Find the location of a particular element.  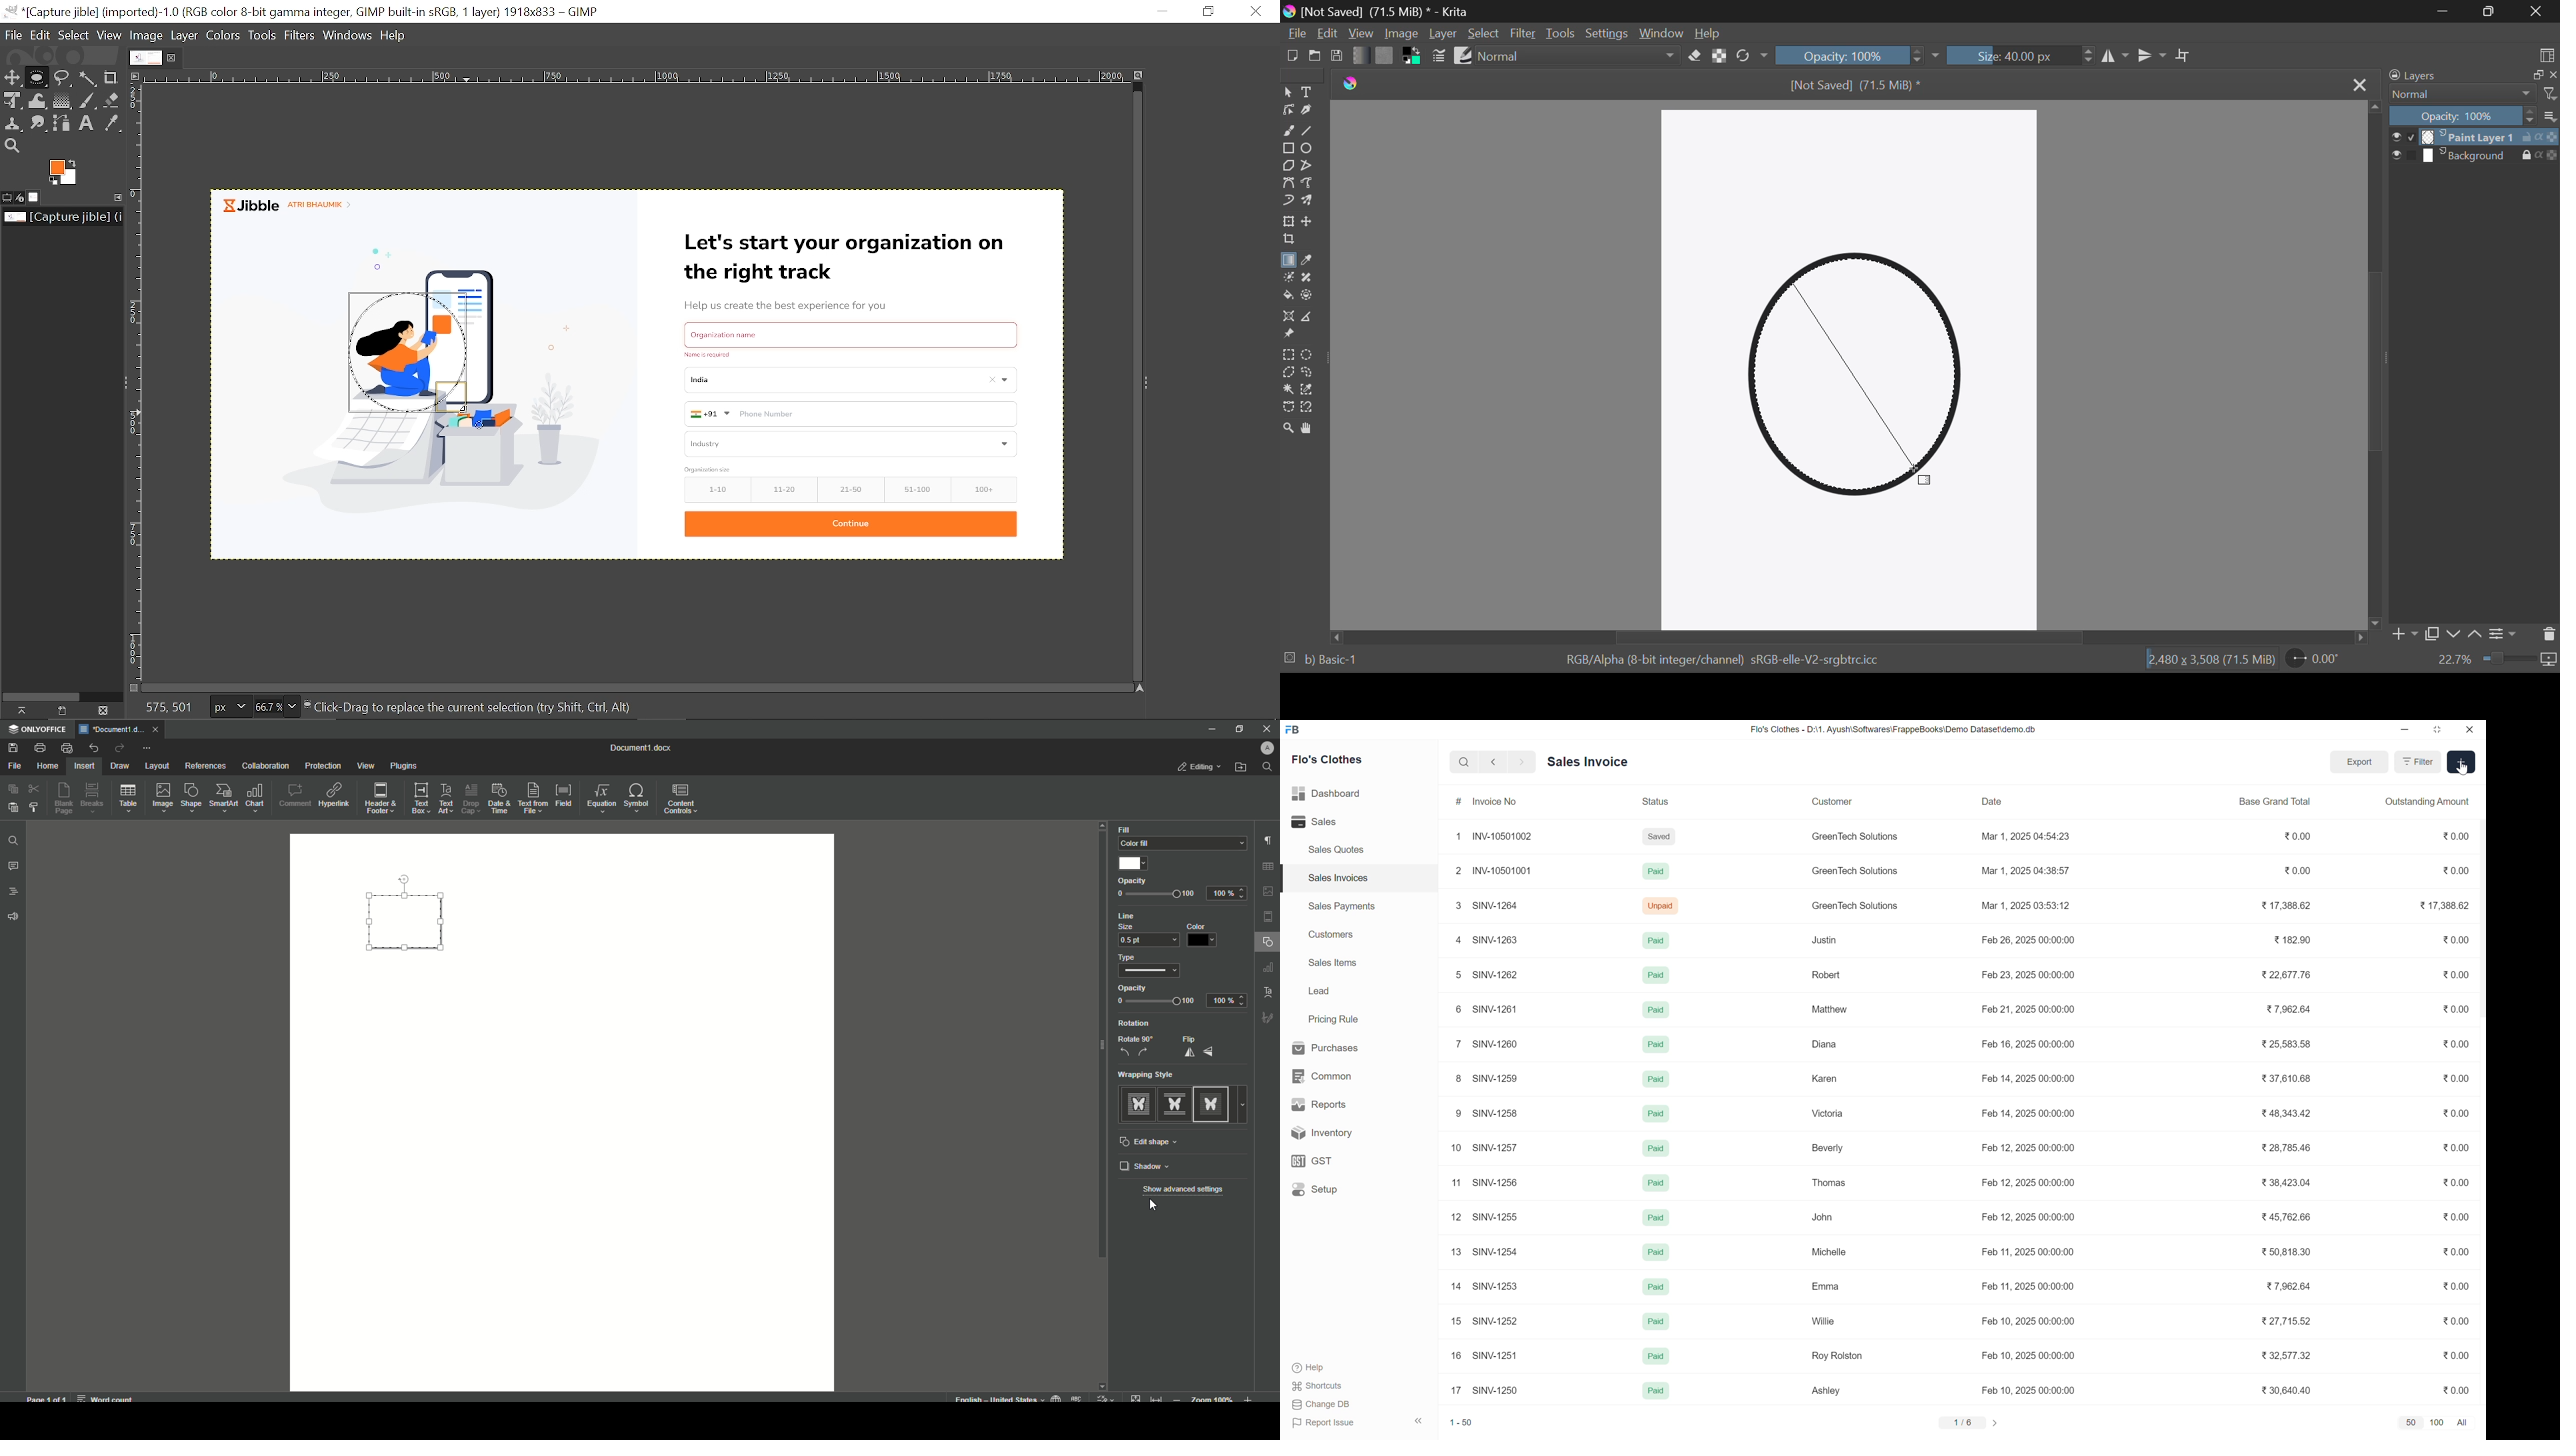

Save is located at coordinates (15, 749).